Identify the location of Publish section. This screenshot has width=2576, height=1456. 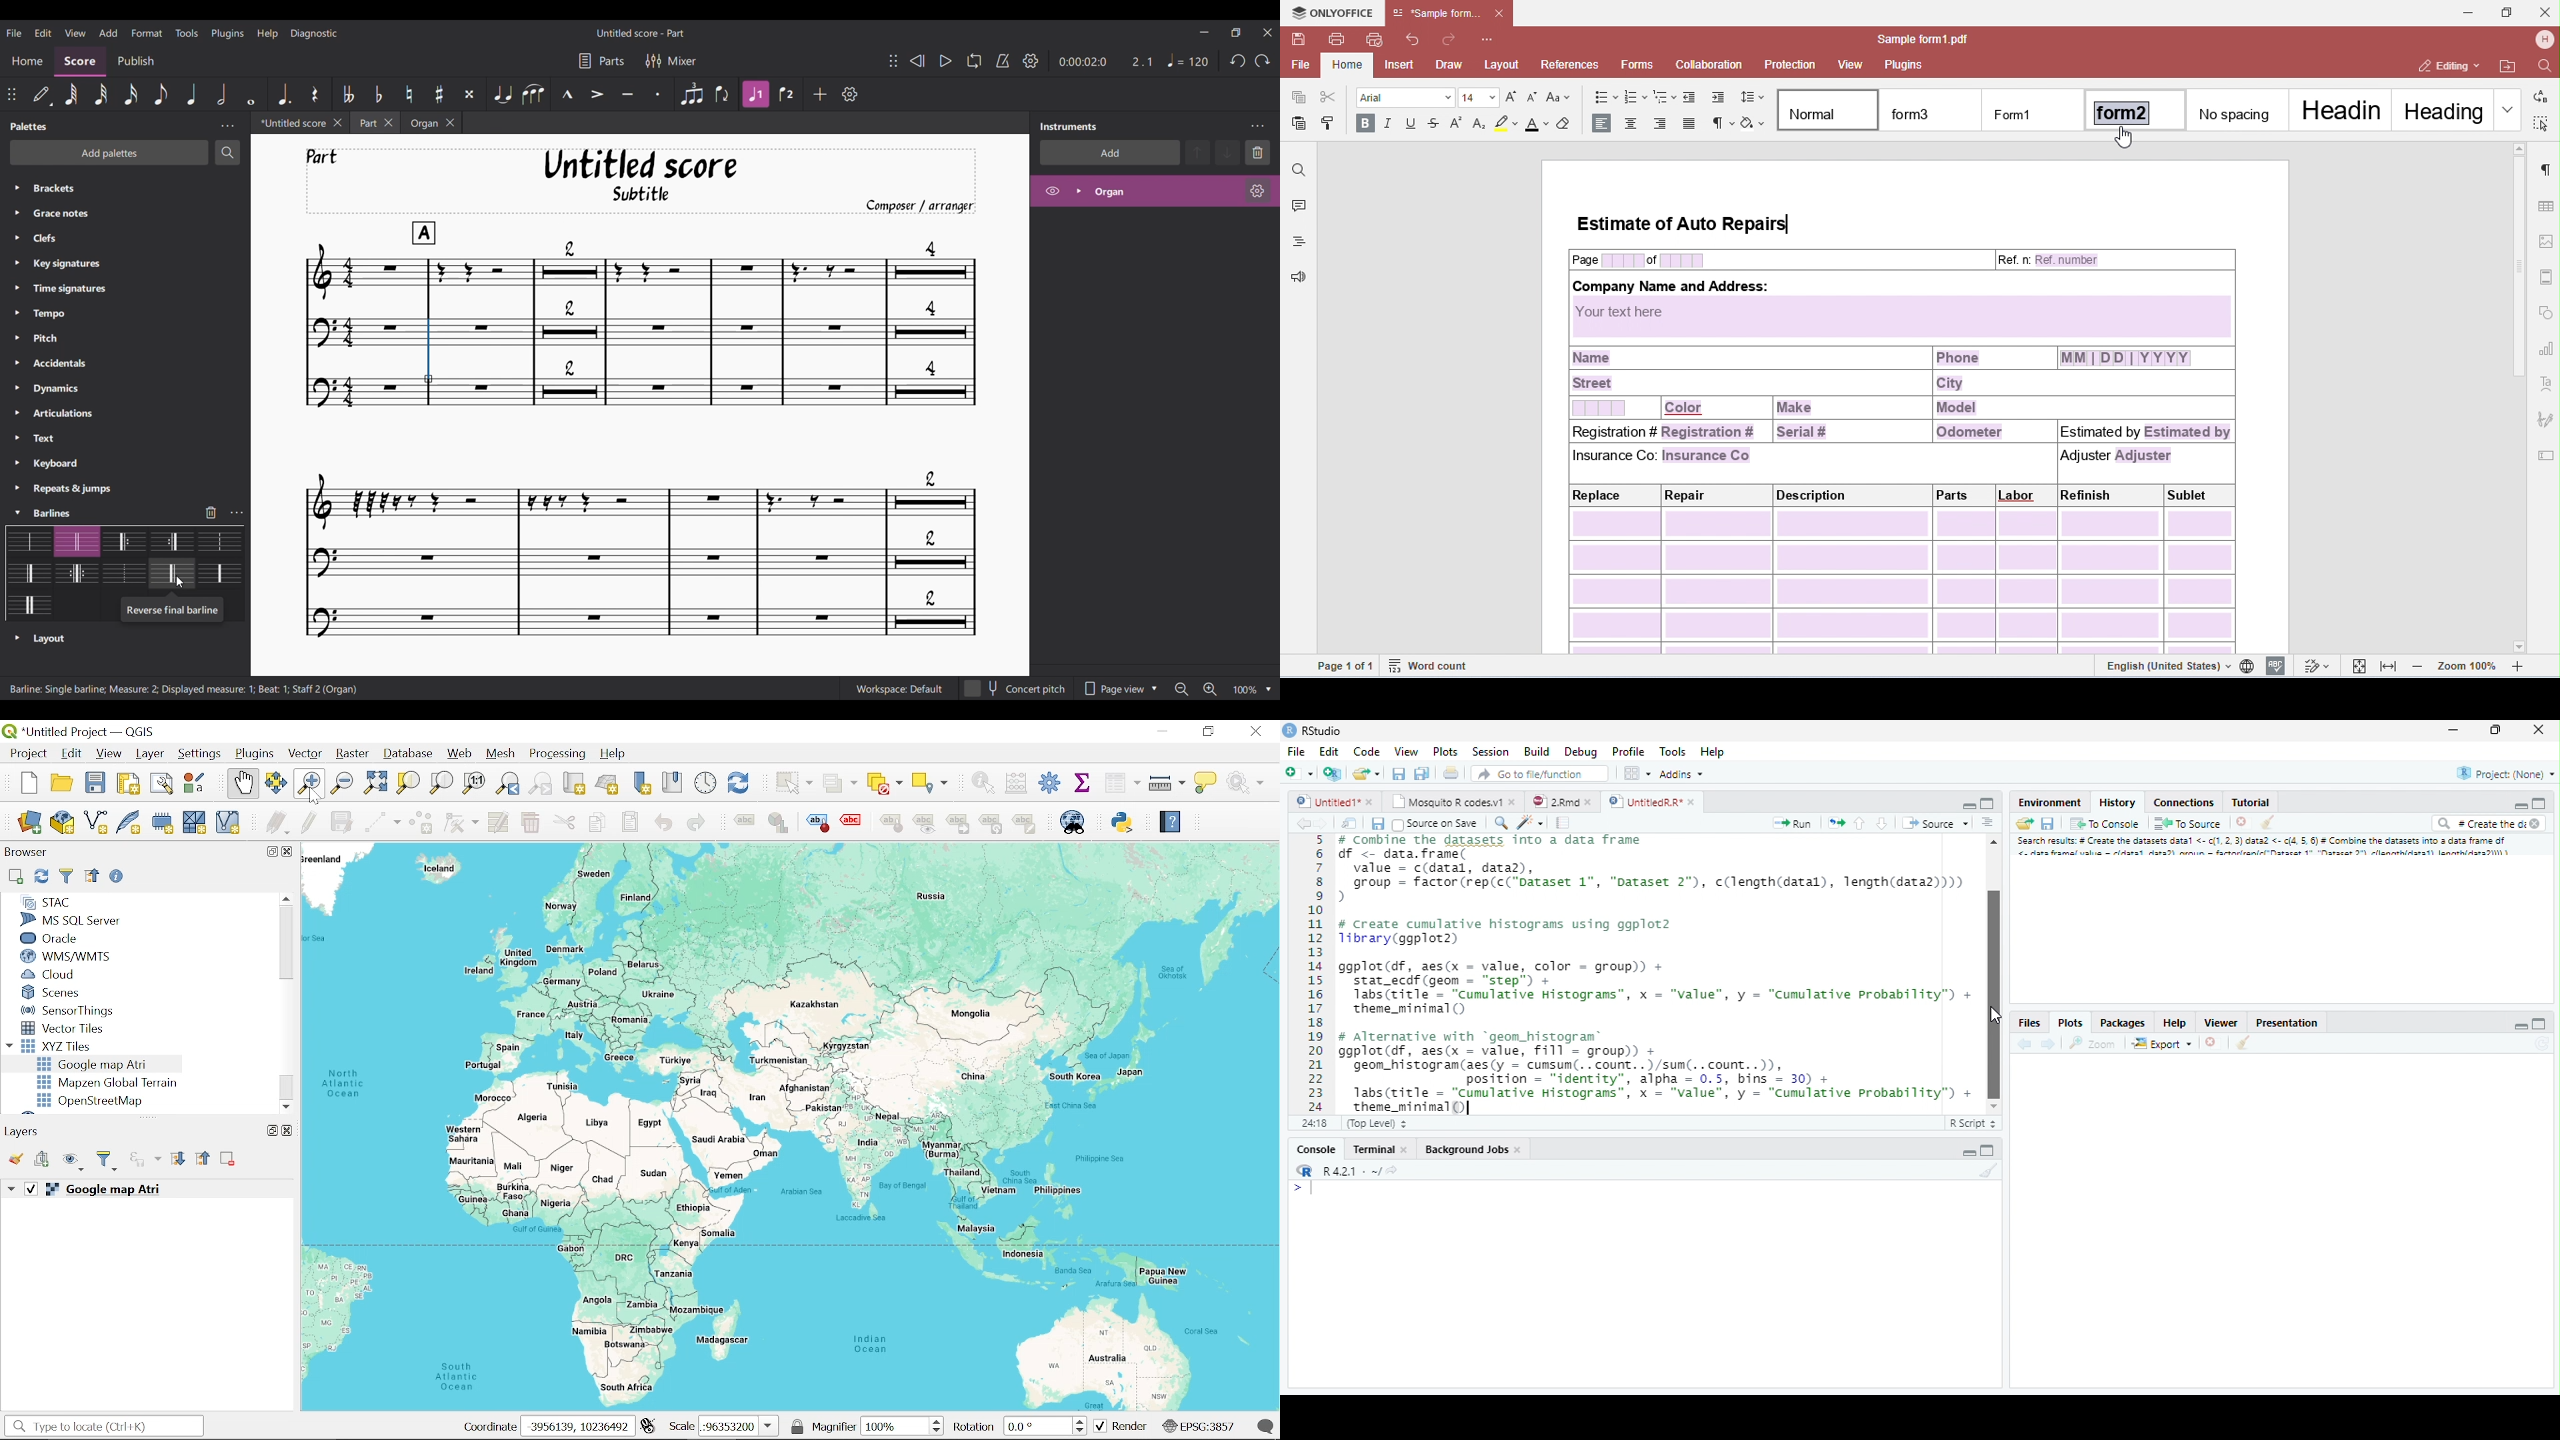
(138, 62).